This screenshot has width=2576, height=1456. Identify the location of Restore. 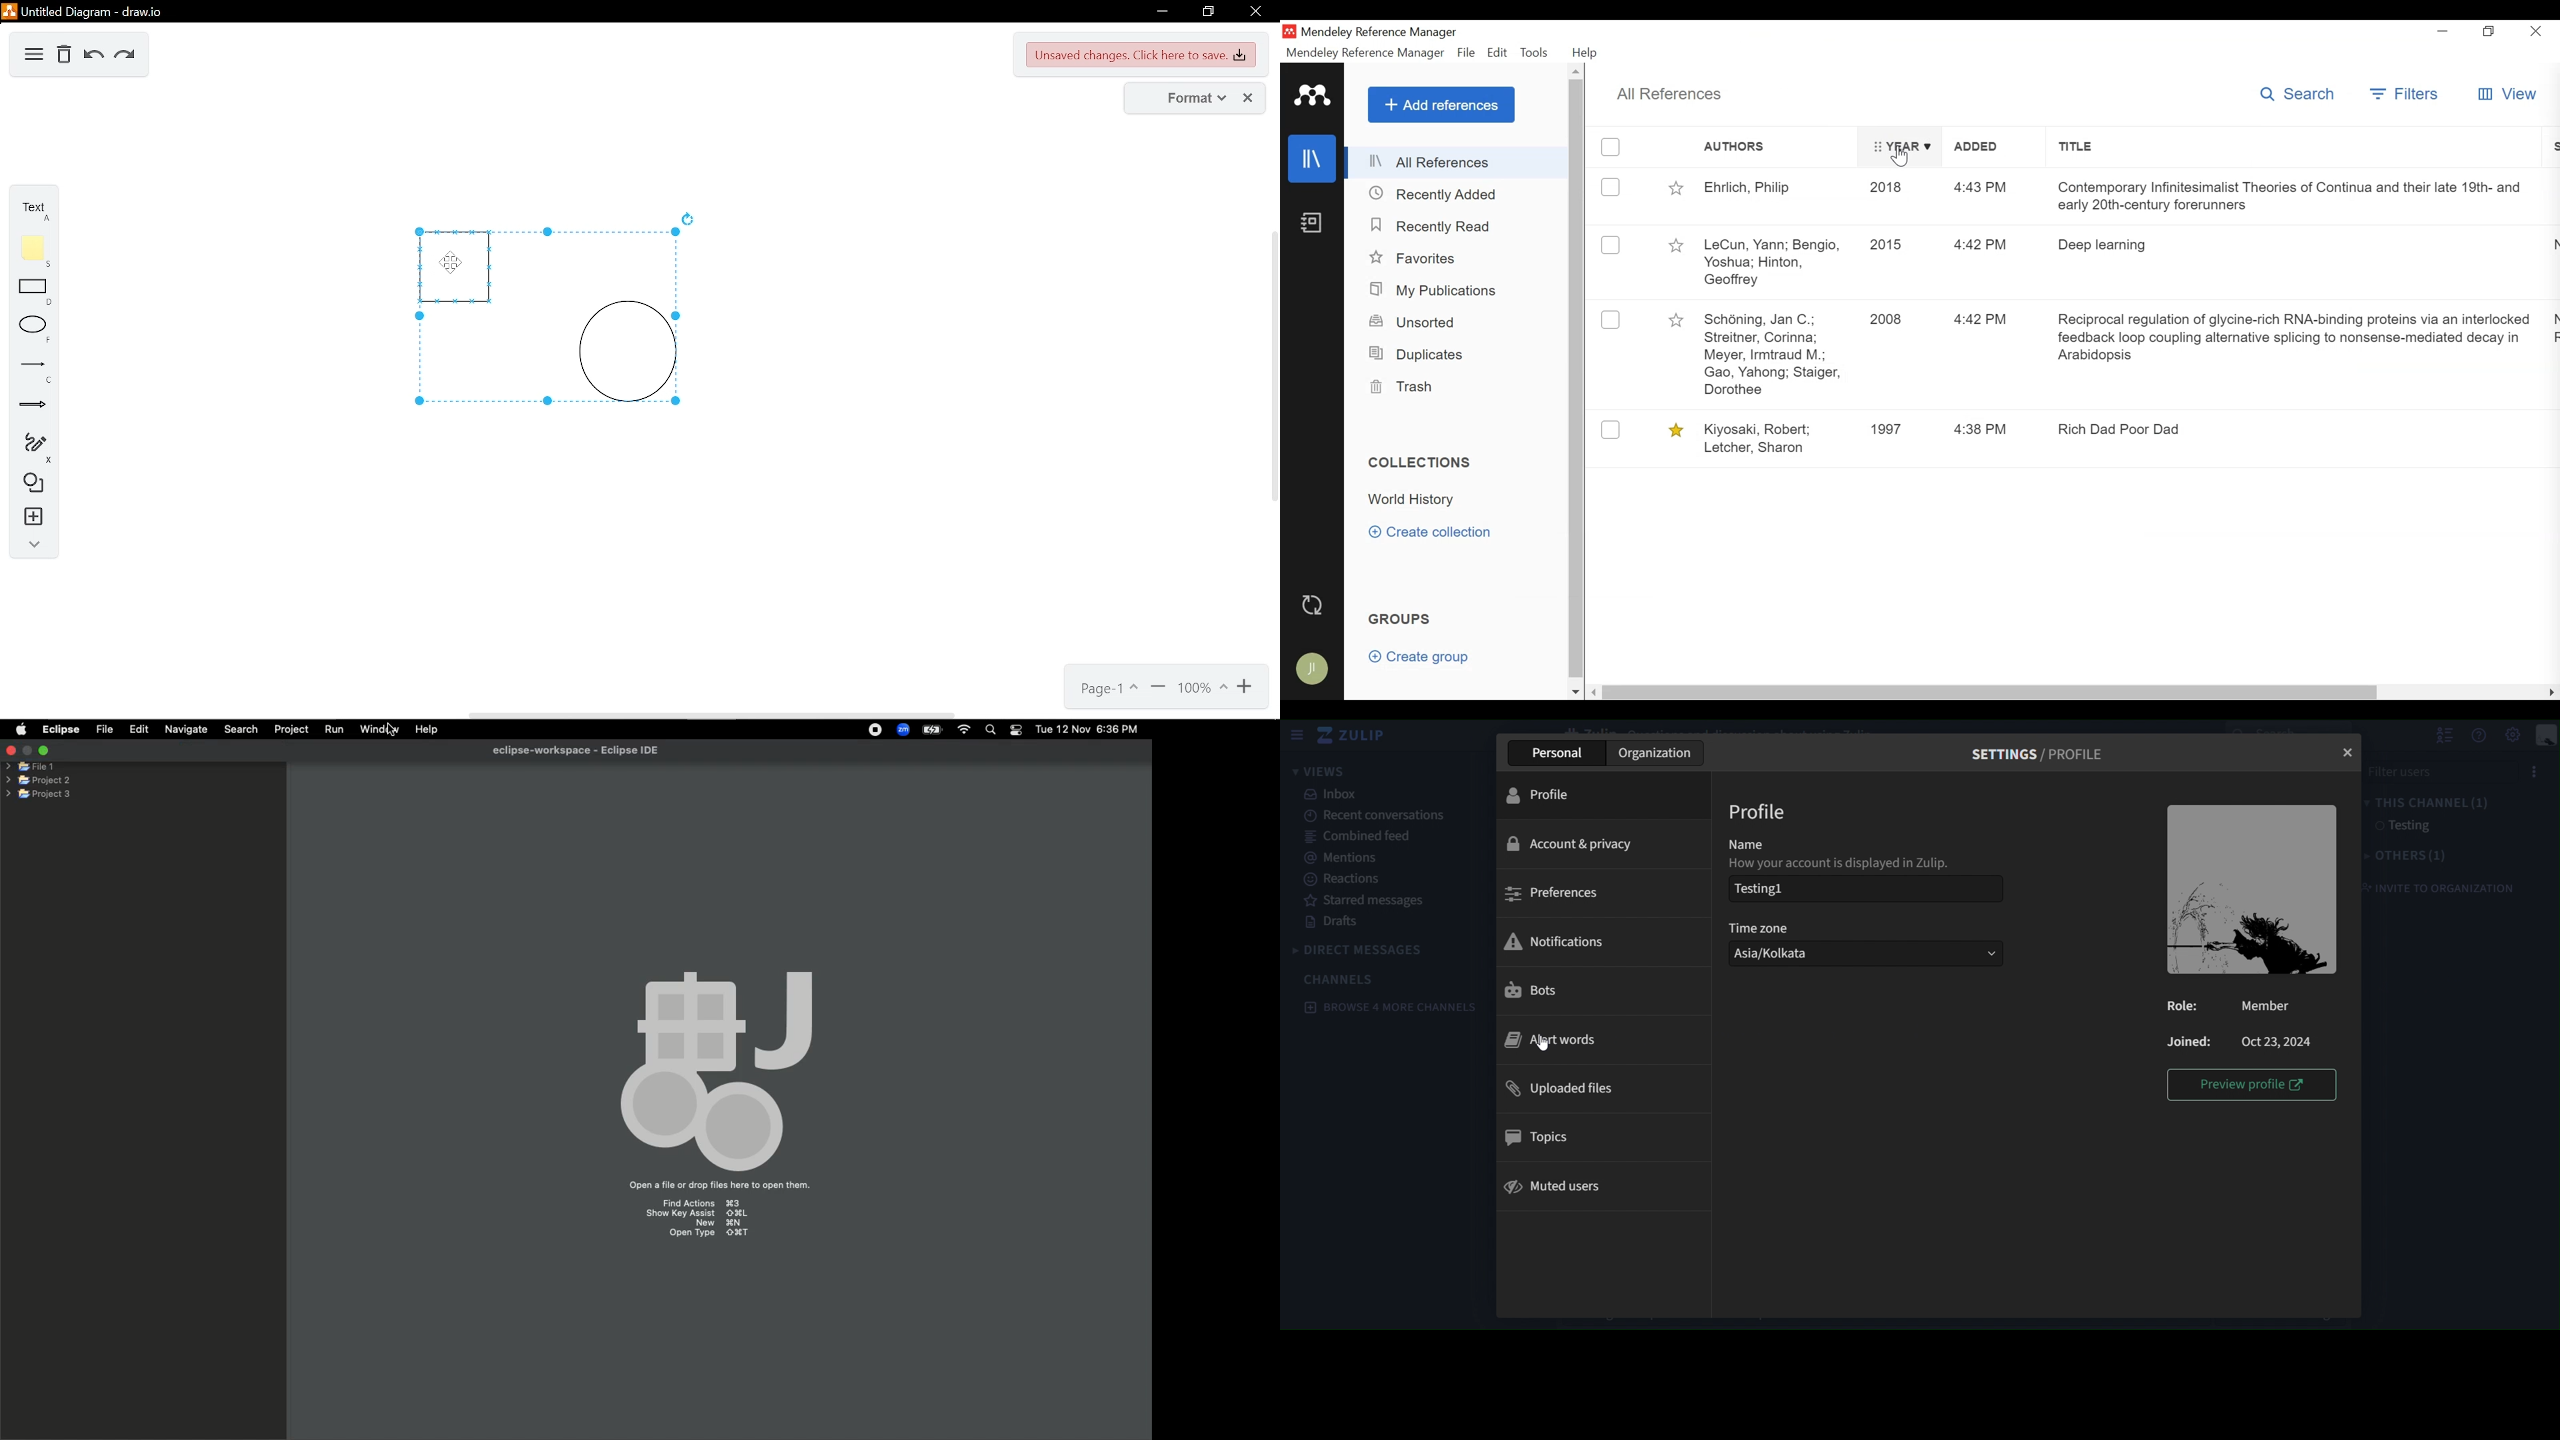
(2489, 31).